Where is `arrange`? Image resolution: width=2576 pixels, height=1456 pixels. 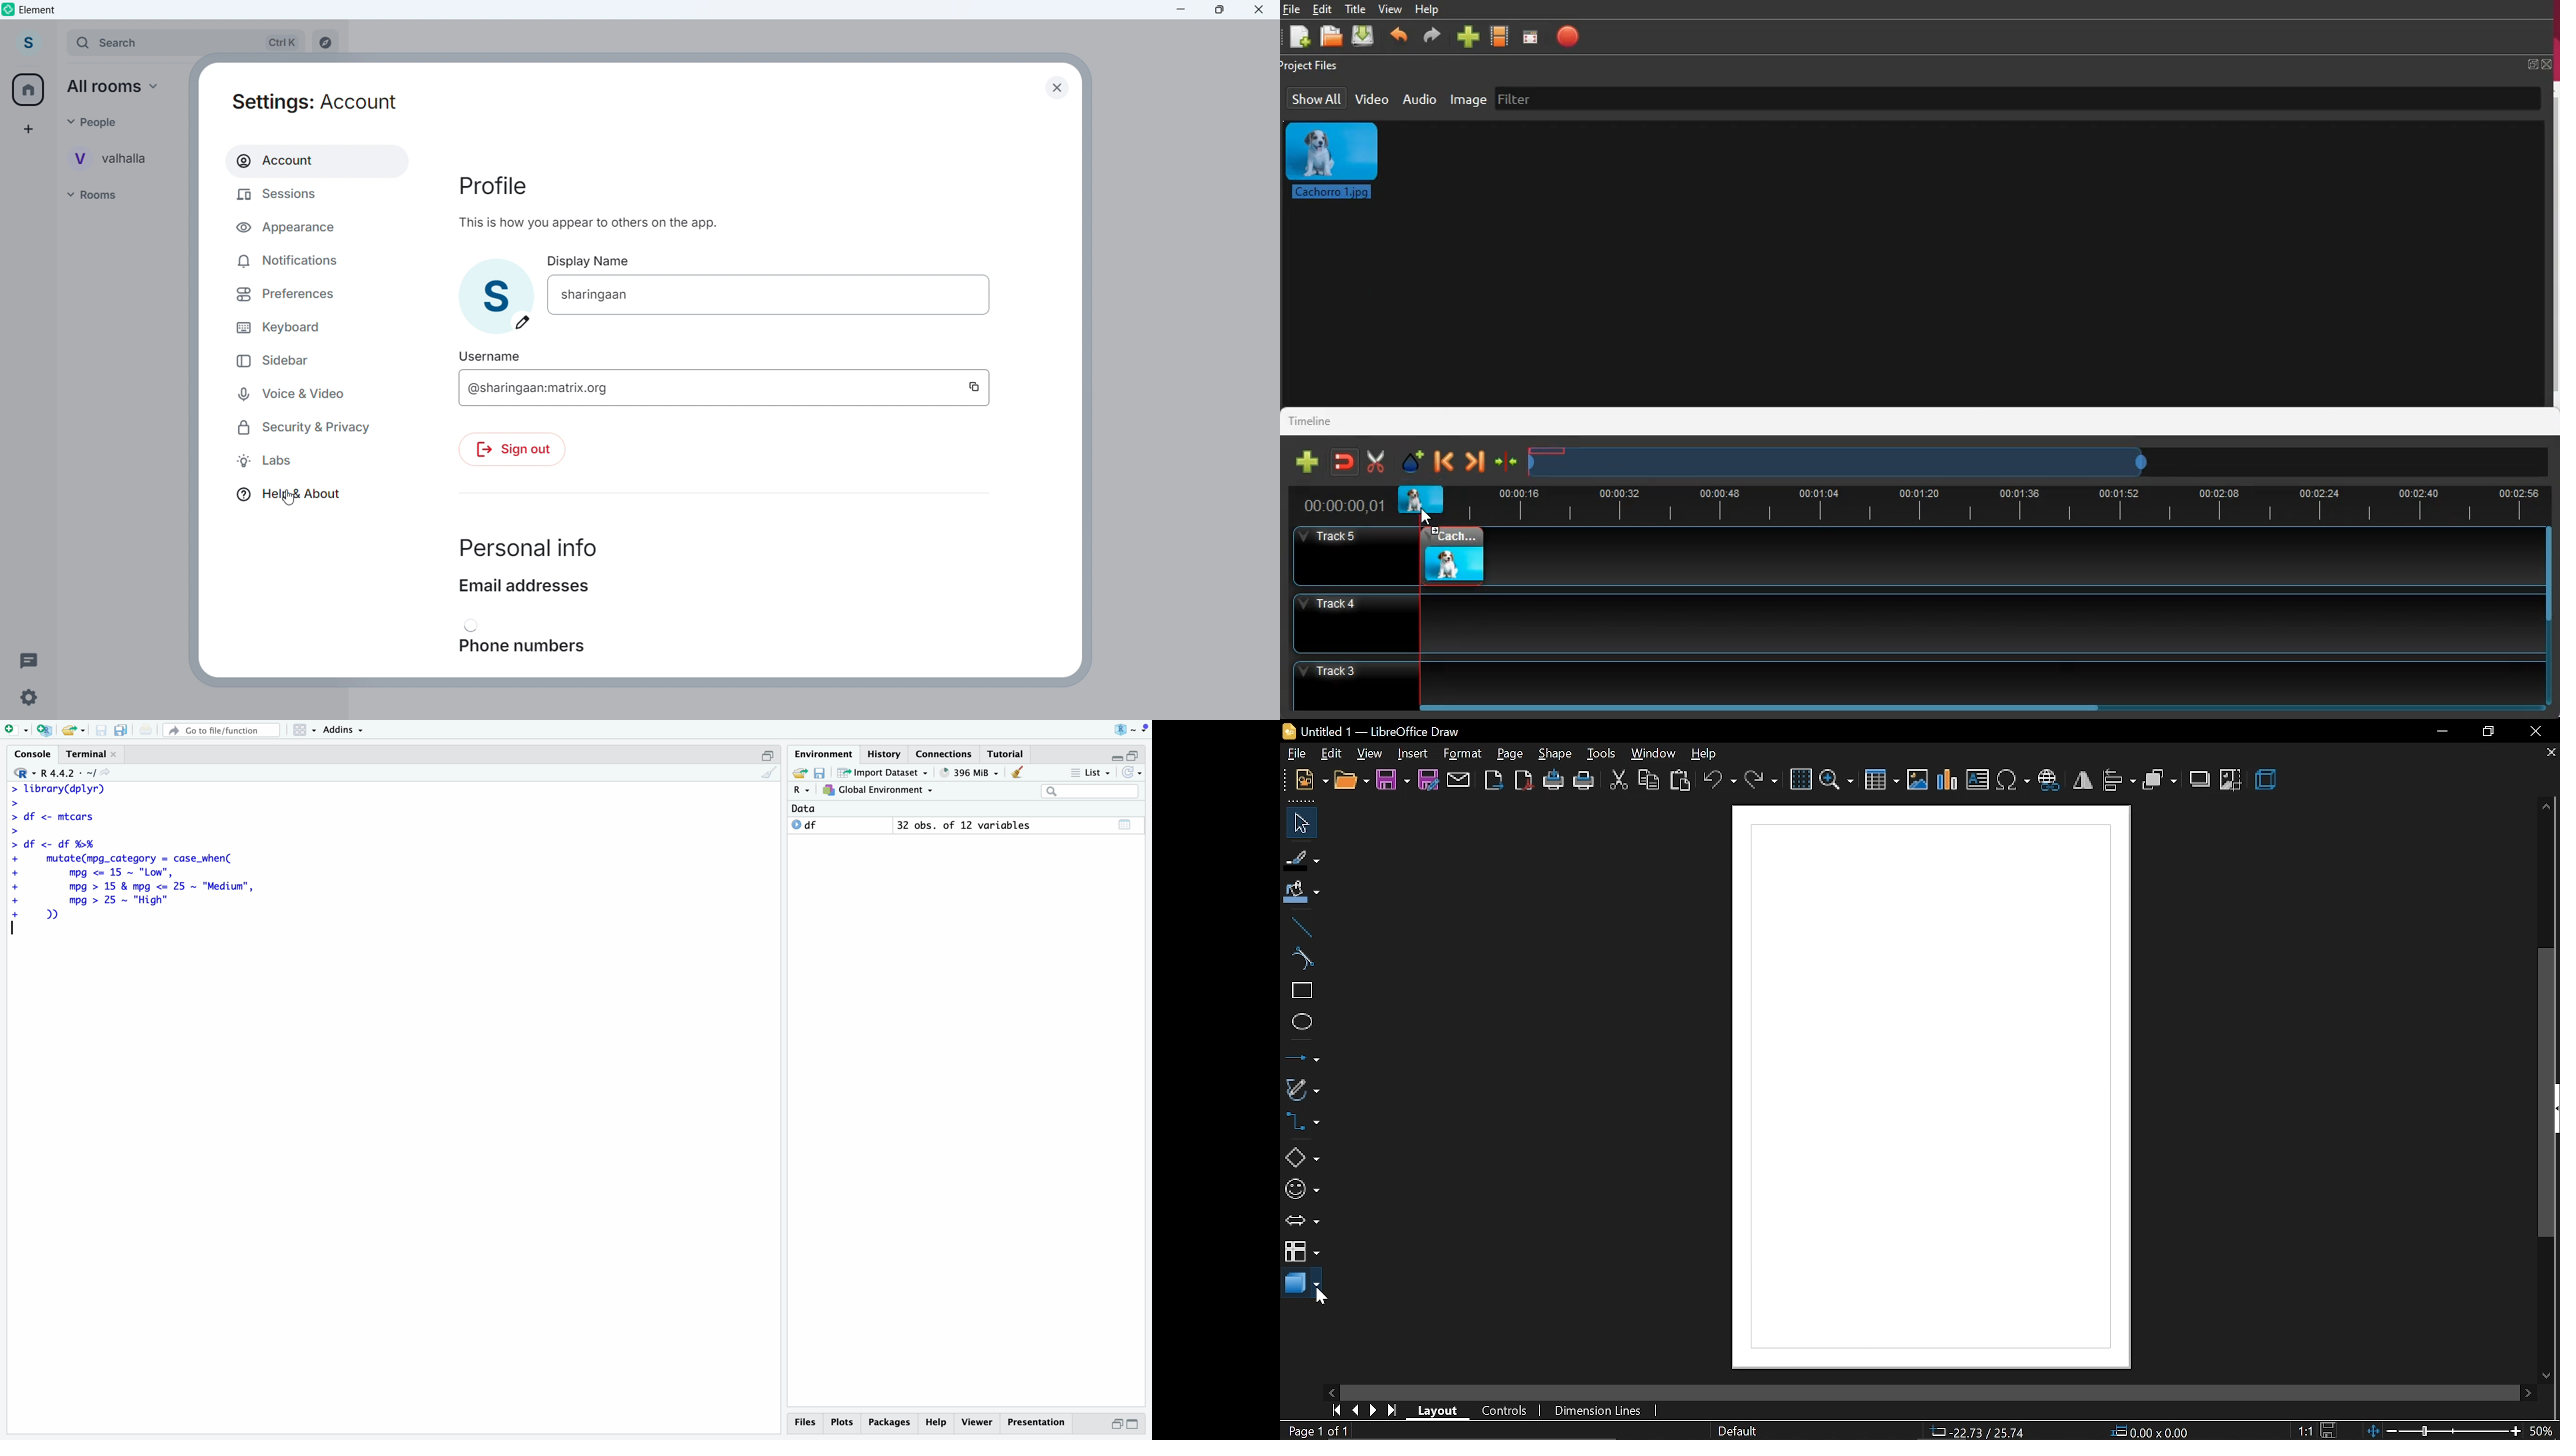 arrange is located at coordinates (2159, 782).